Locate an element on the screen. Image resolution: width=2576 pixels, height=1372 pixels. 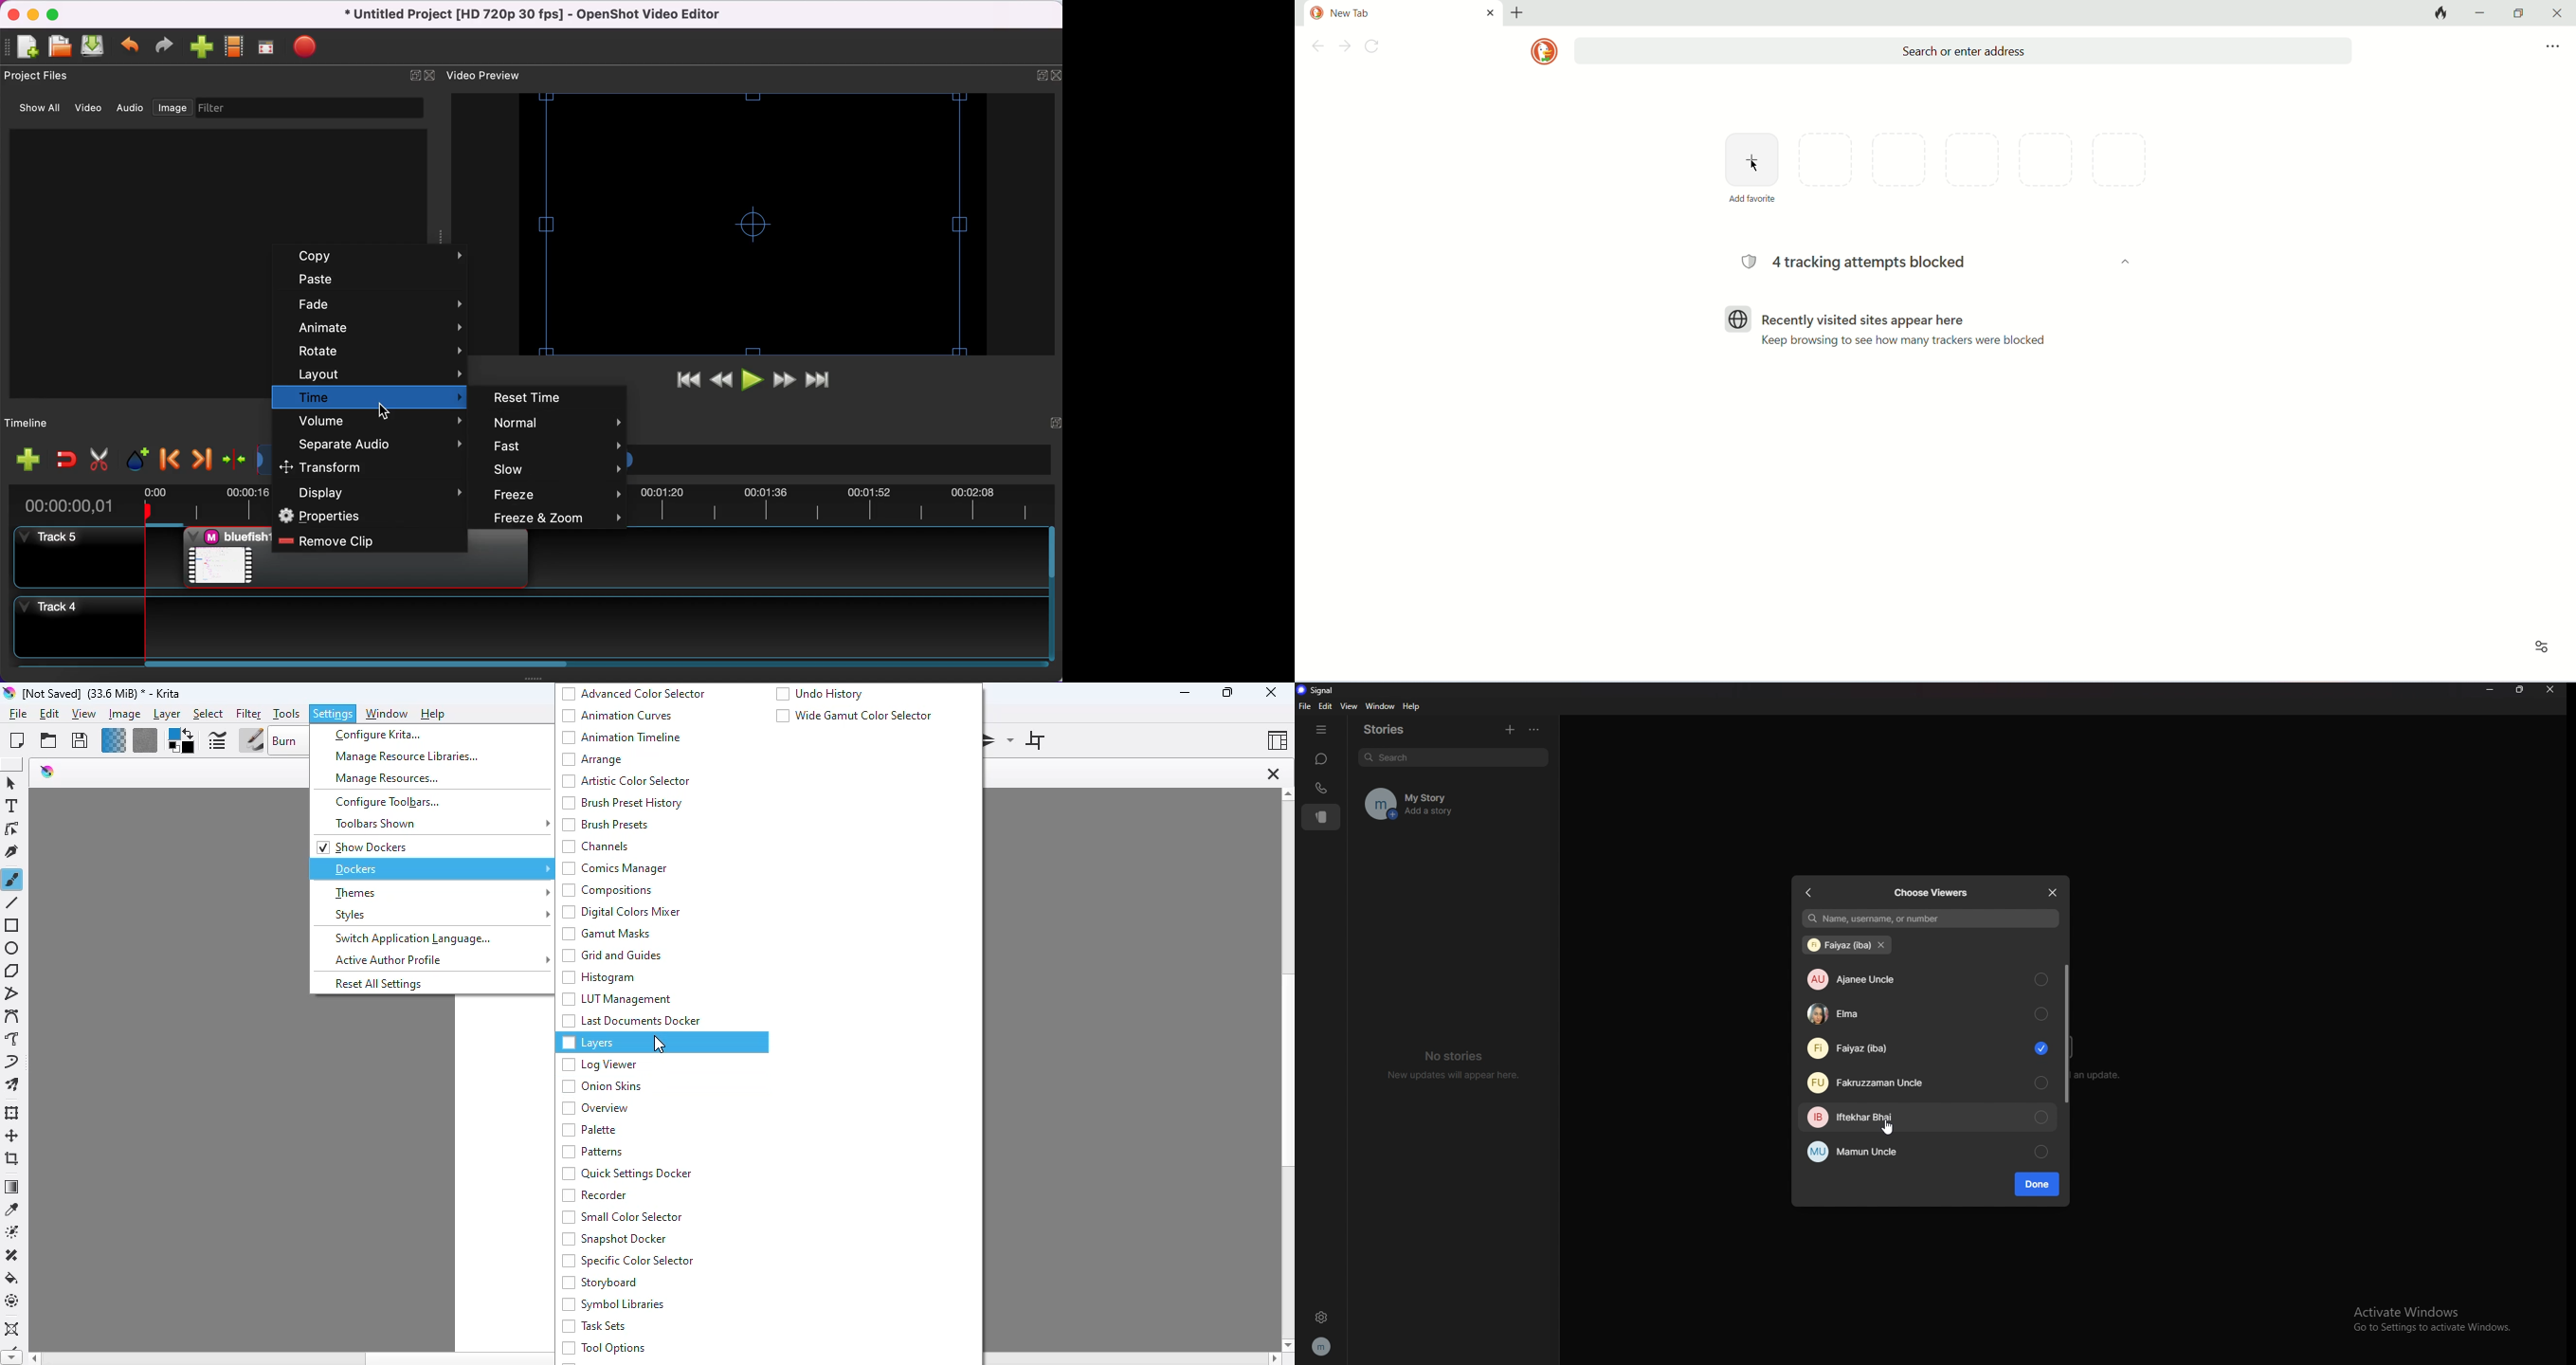
vertical scroll bar is located at coordinates (1286, 1071).